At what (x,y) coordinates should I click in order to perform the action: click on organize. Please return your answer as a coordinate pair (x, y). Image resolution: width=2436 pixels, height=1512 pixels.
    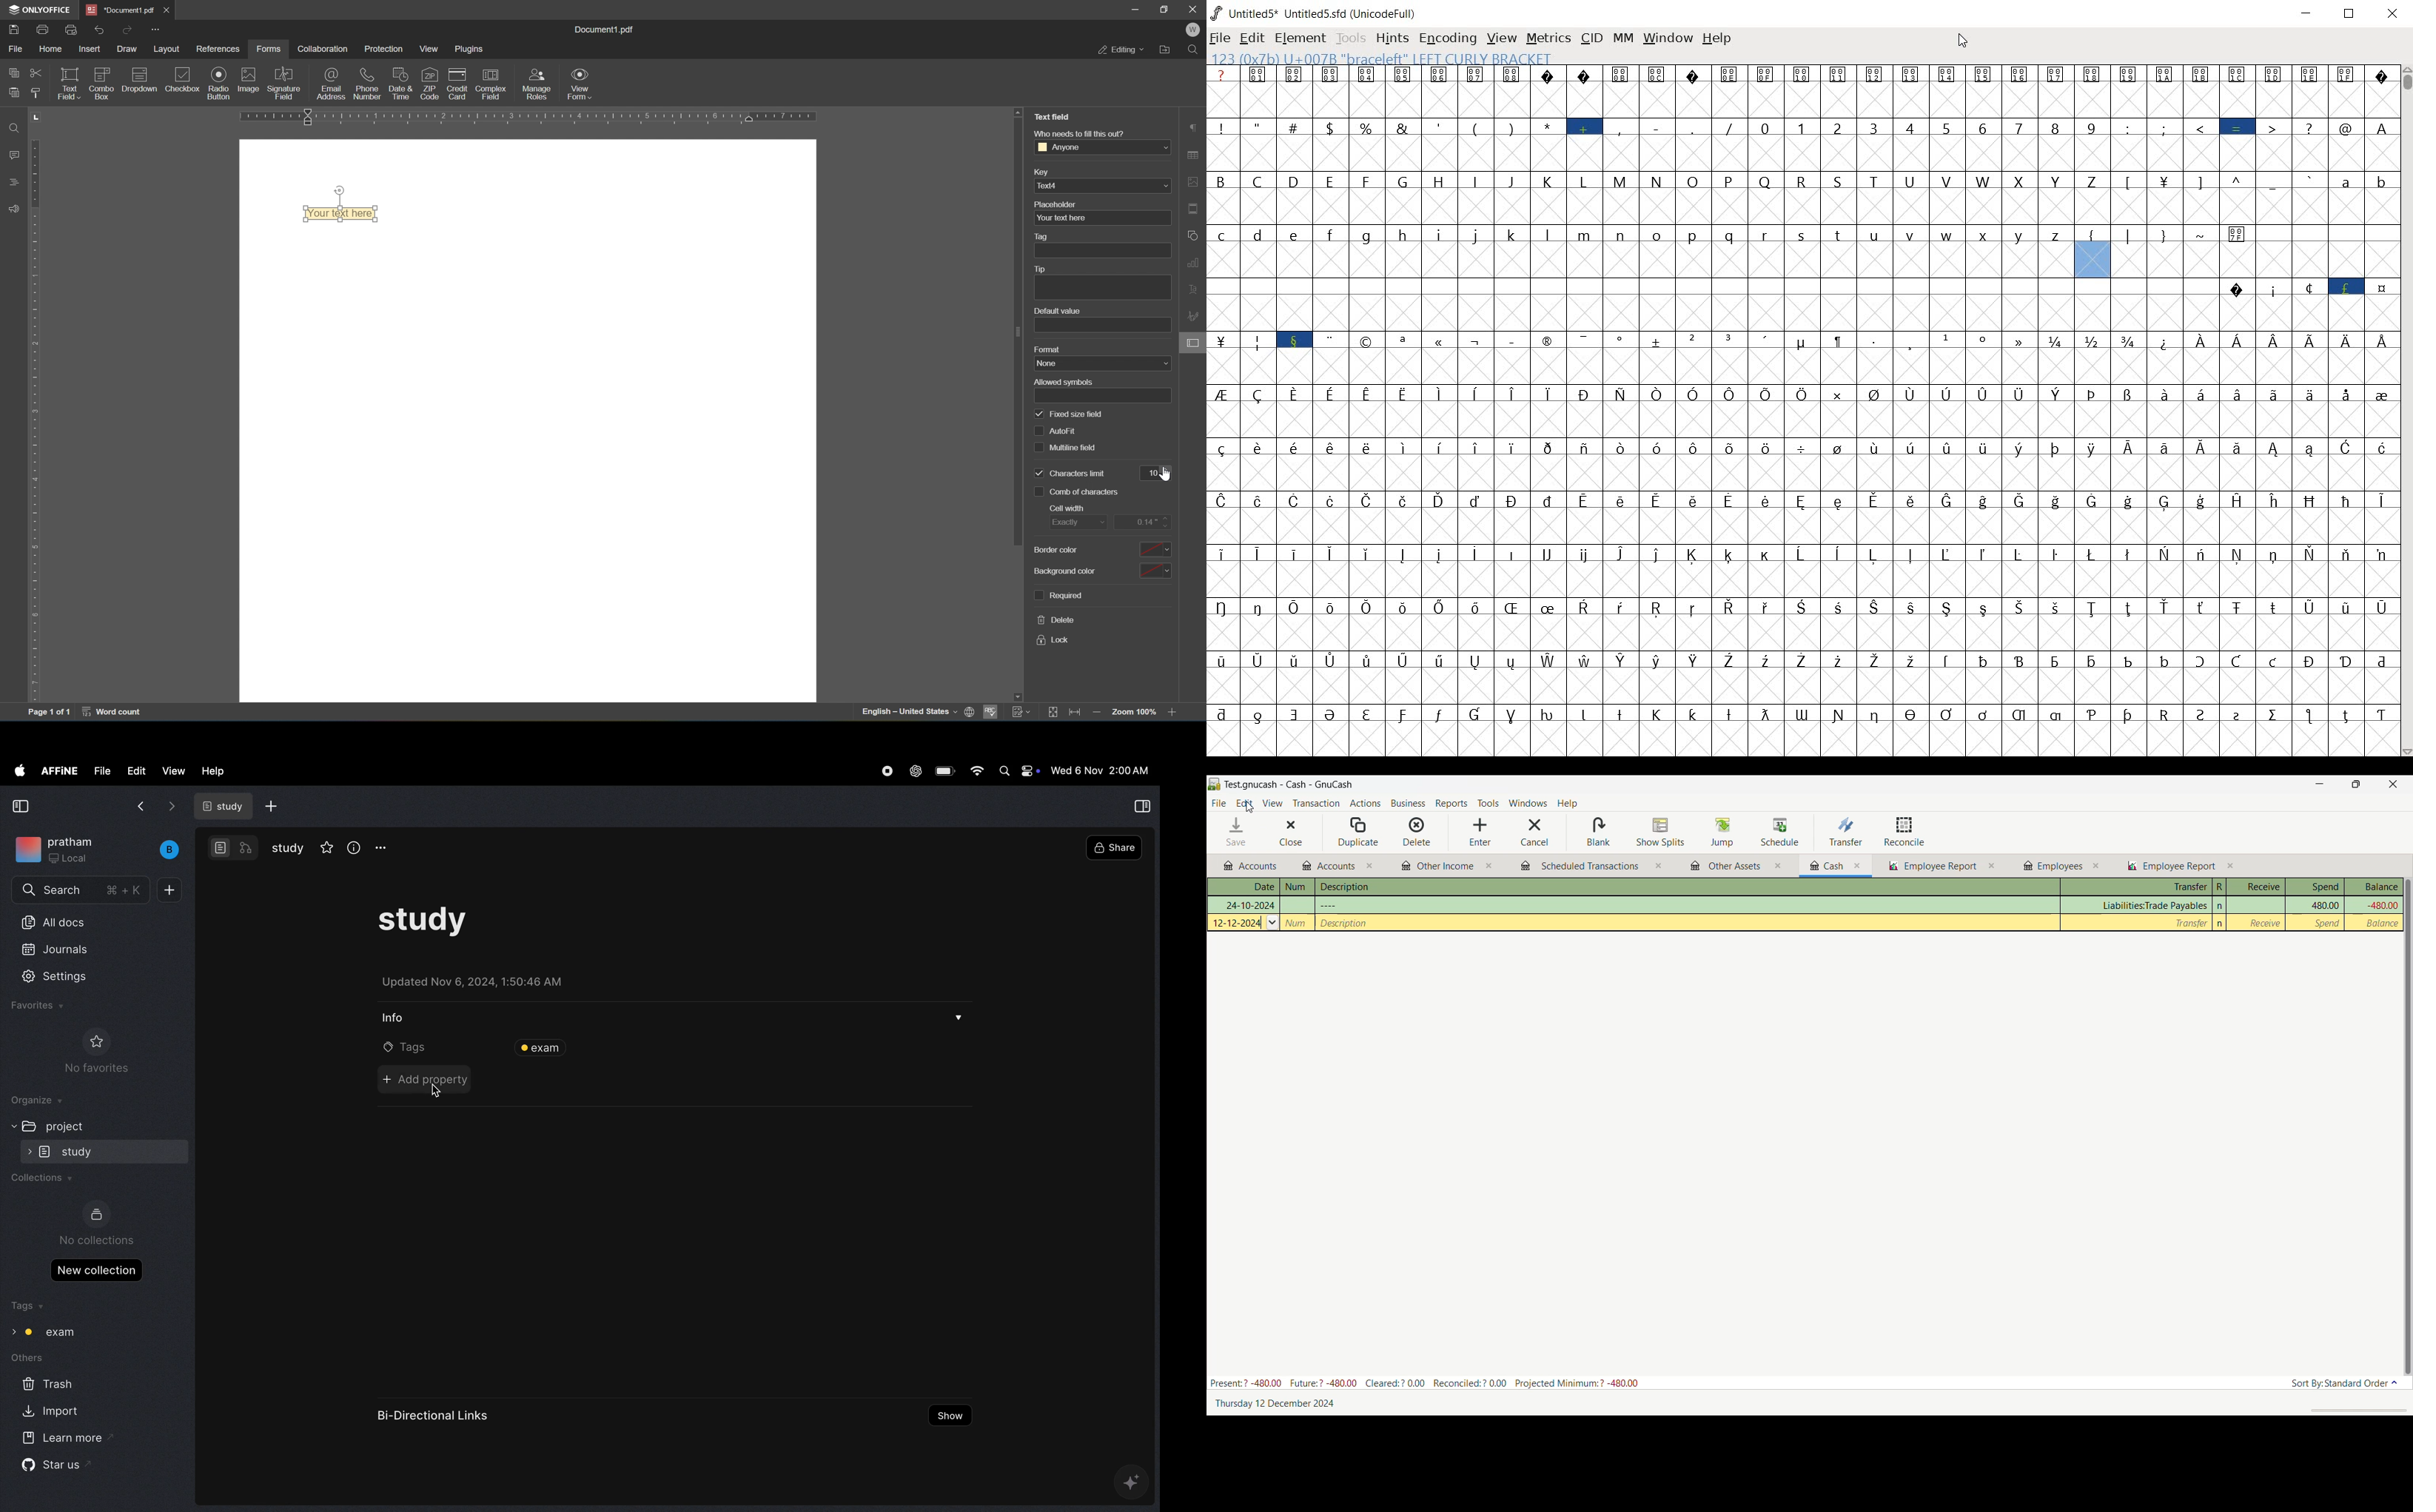
    Looking at the image, I should click on (32, 1102).